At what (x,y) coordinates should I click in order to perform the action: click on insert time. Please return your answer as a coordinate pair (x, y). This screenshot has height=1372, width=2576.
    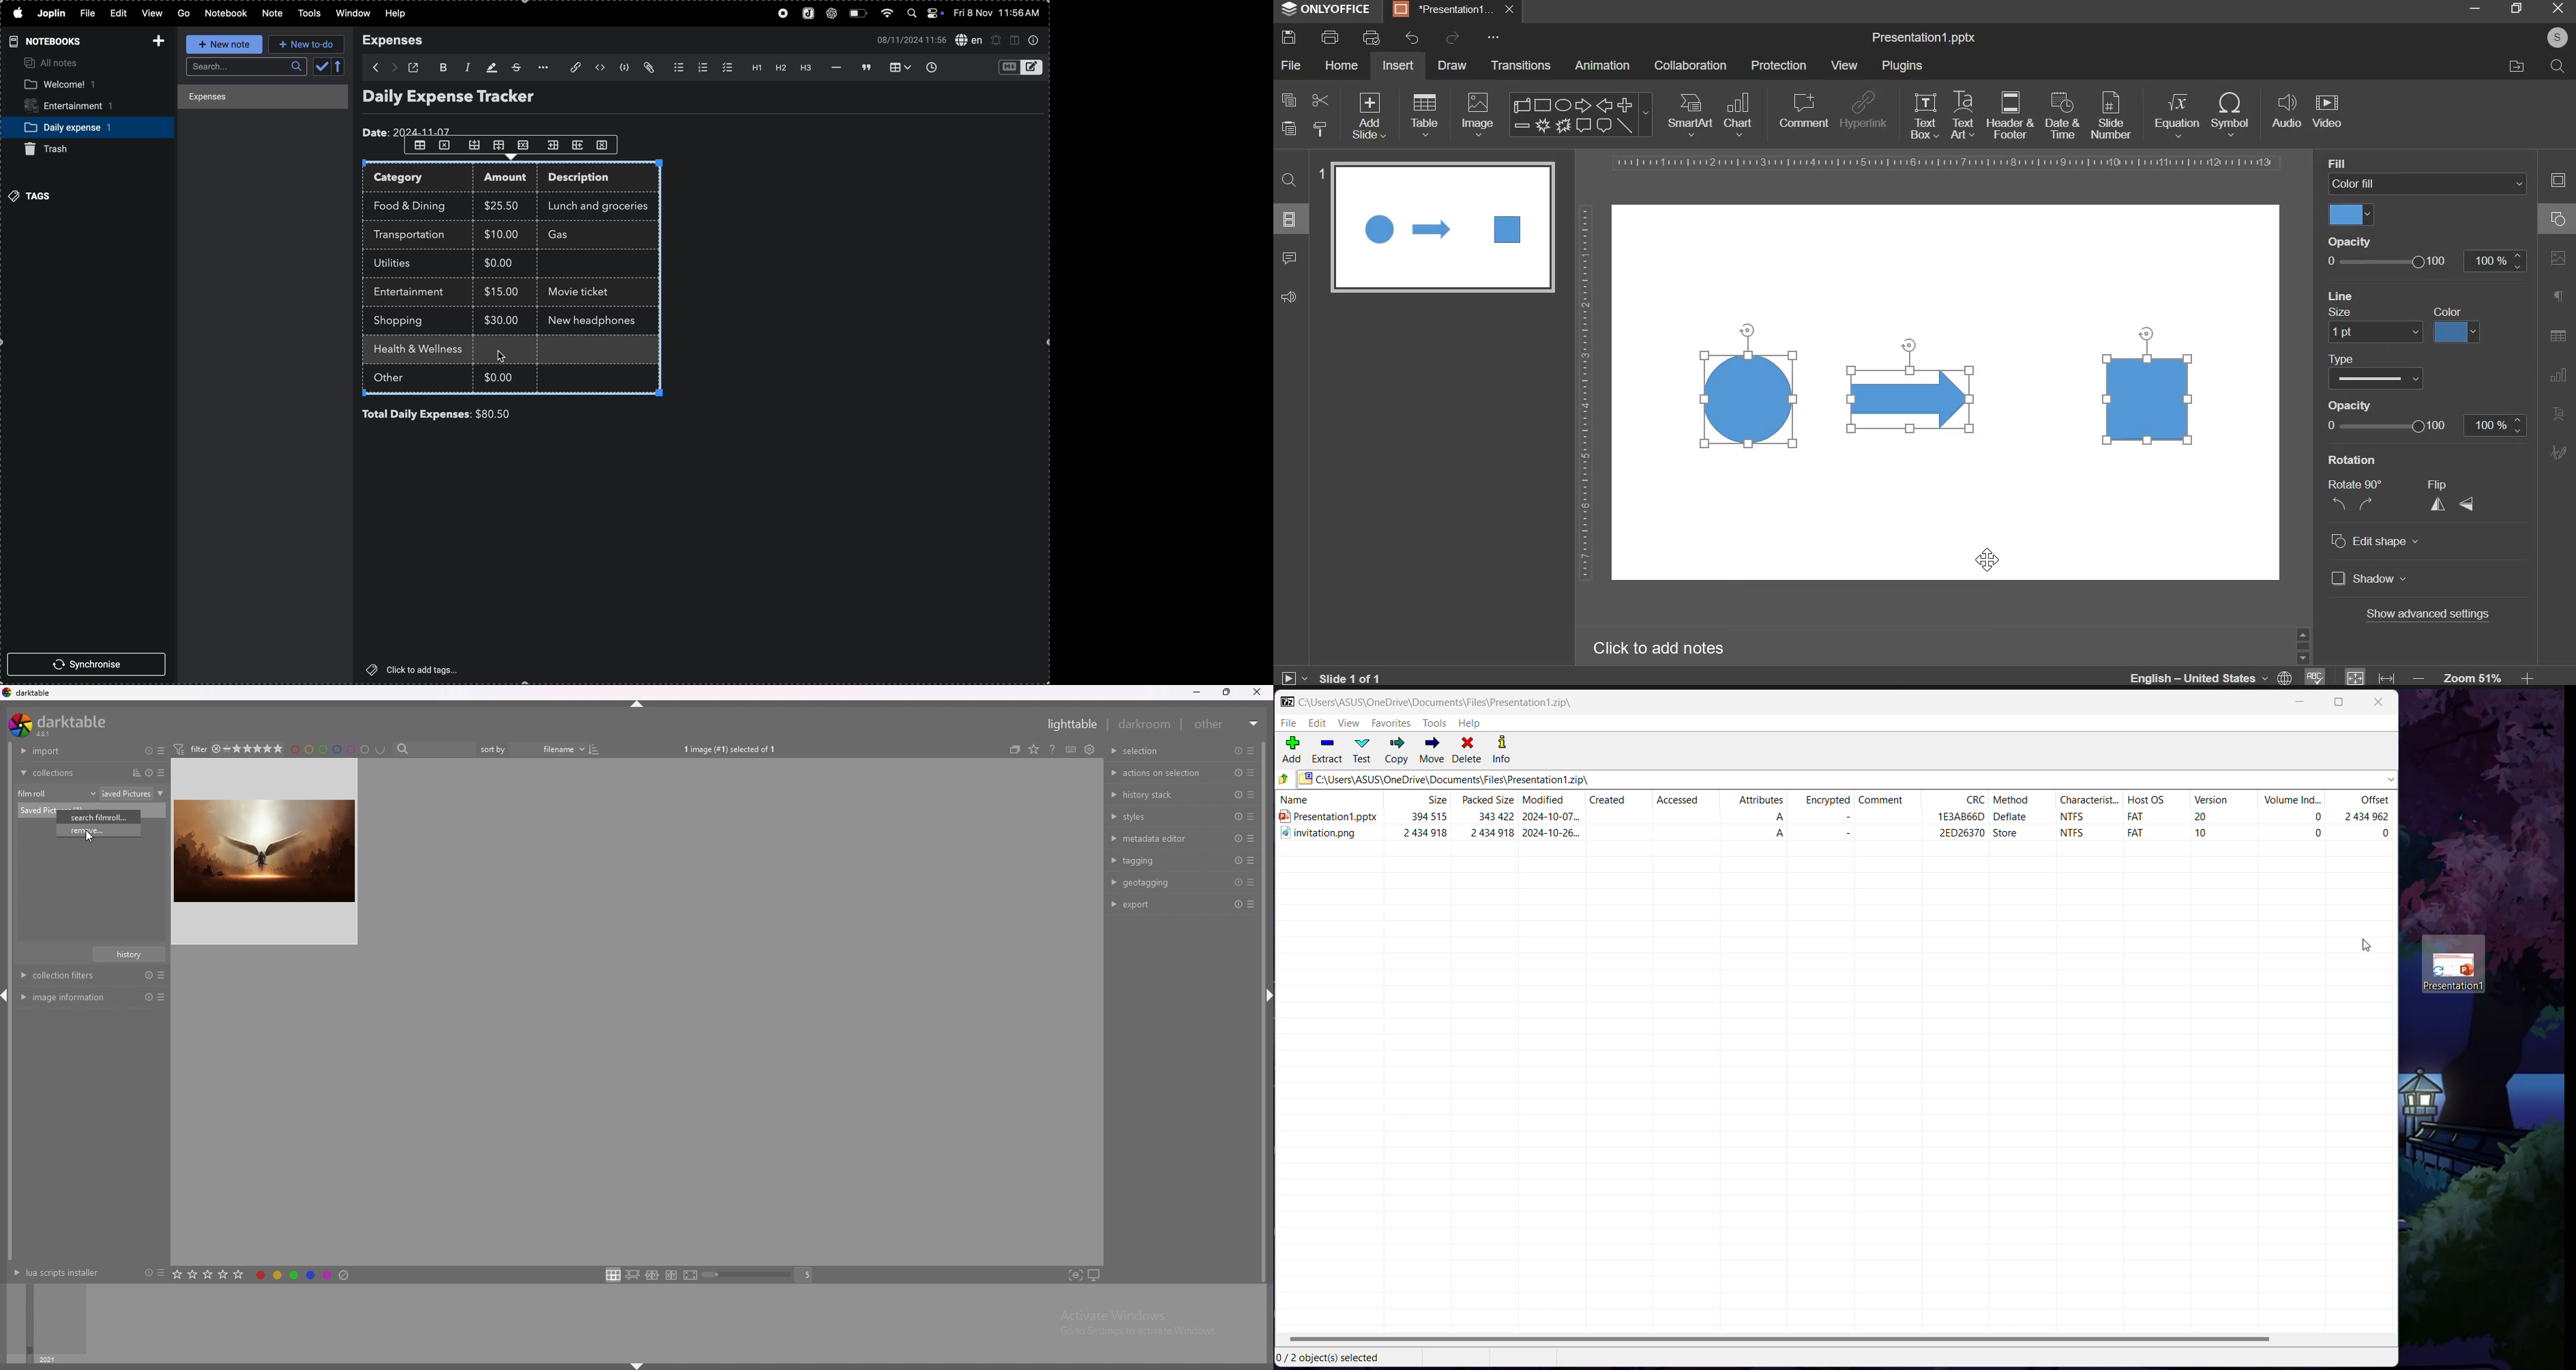
    Looking at the image, I should click on (931, 67).